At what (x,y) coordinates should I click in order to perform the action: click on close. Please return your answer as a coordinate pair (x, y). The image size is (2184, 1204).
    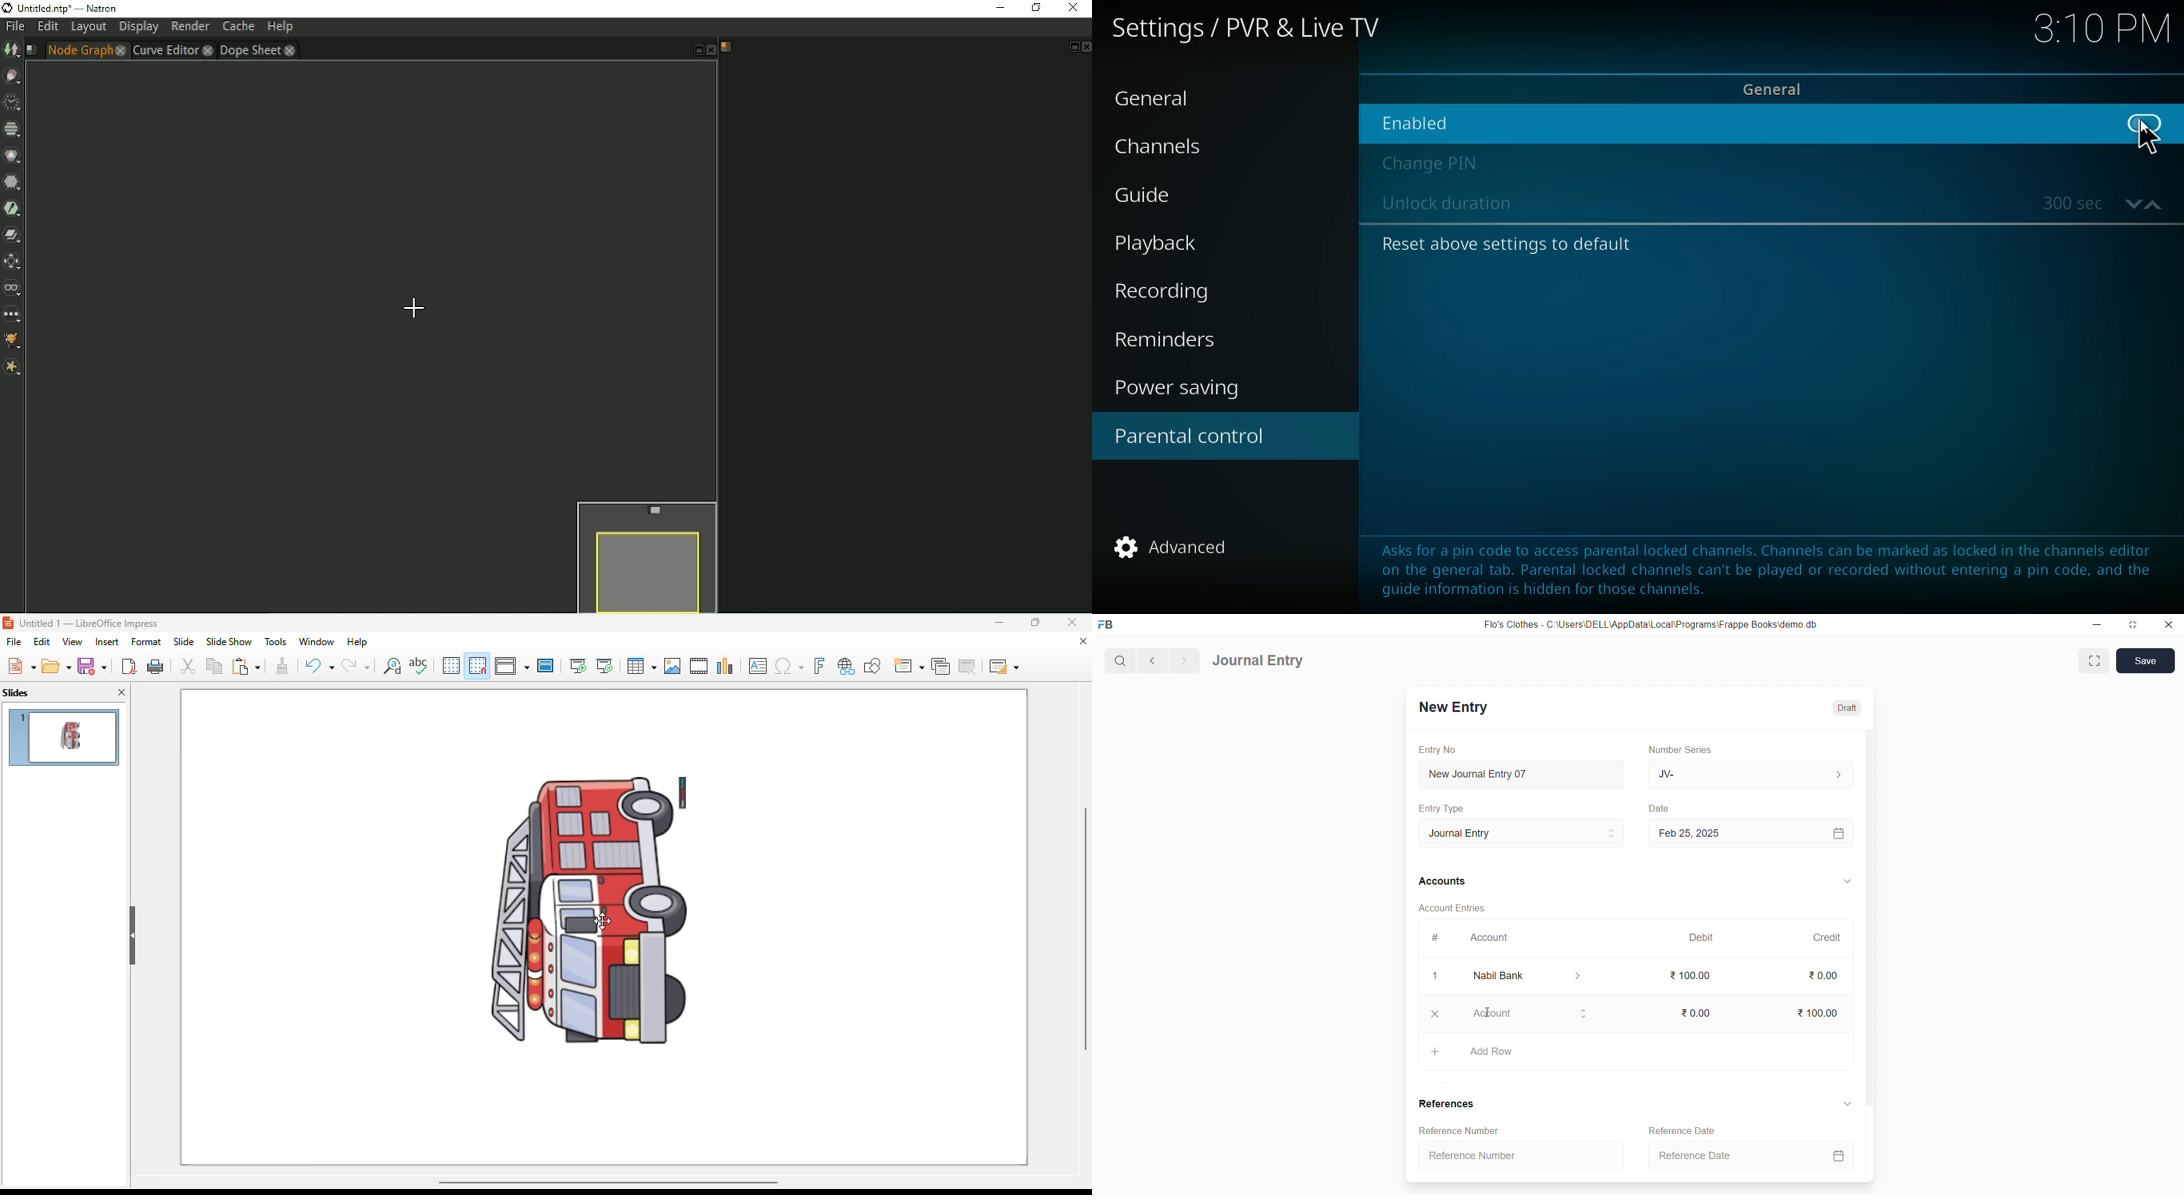
    Looking at the image, I should click on (1071, 622).